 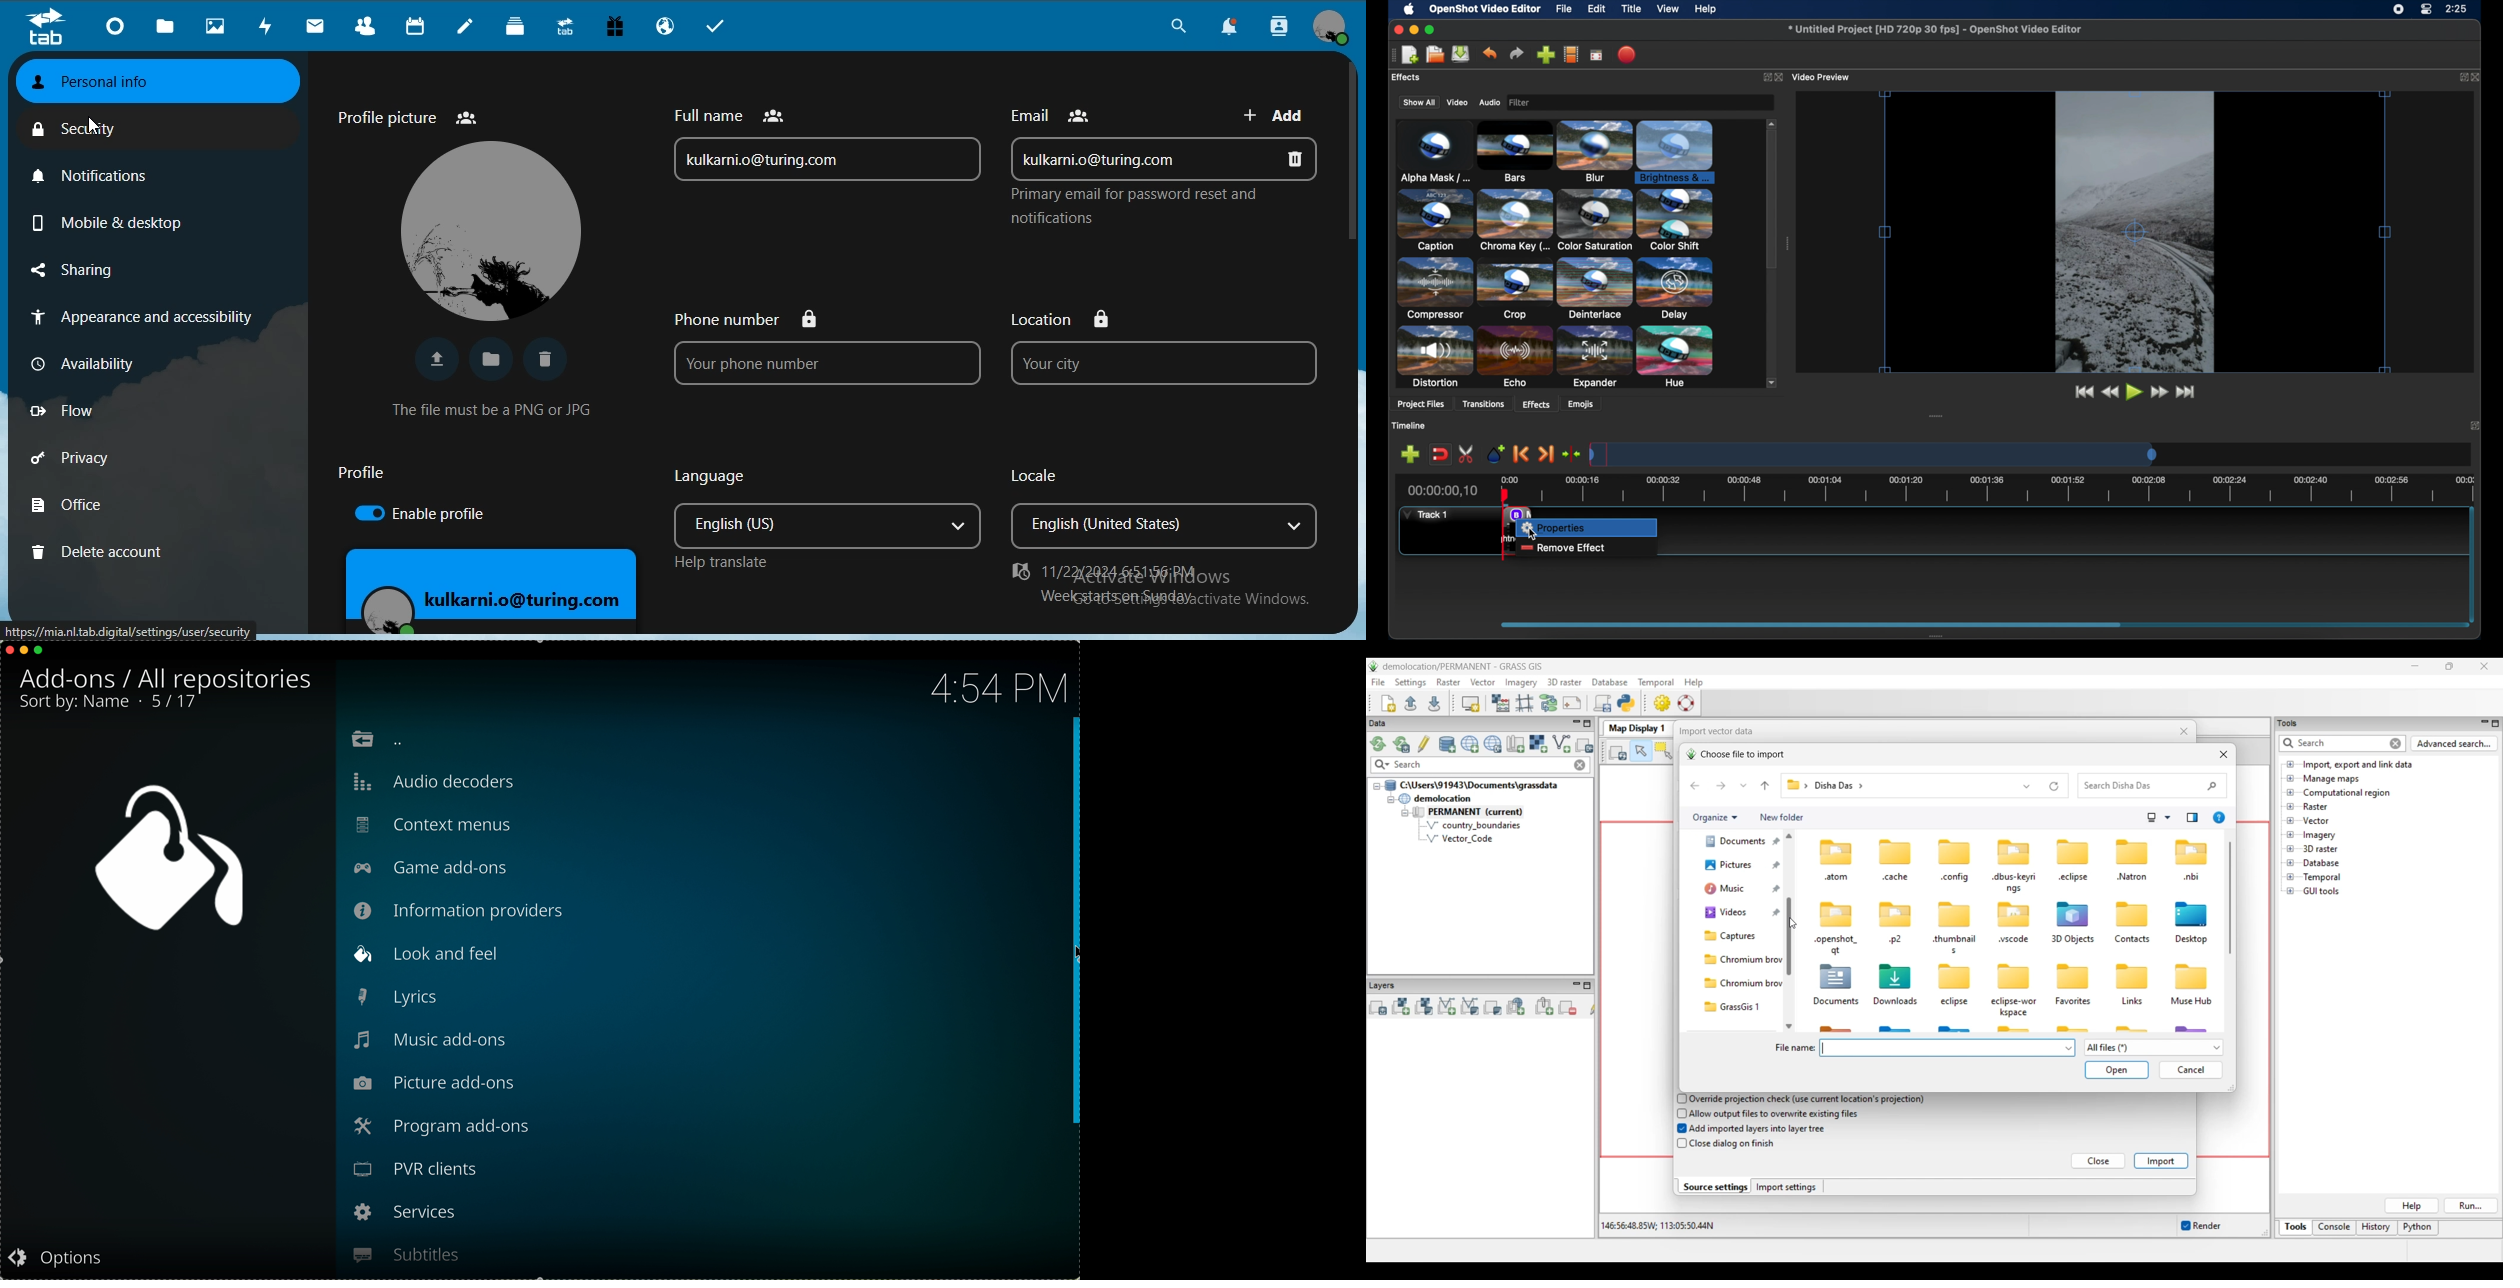 What do you see at coordinates (2110, 392) in the screenshot?
I see `rewind` at bounding box center [2110, 392].